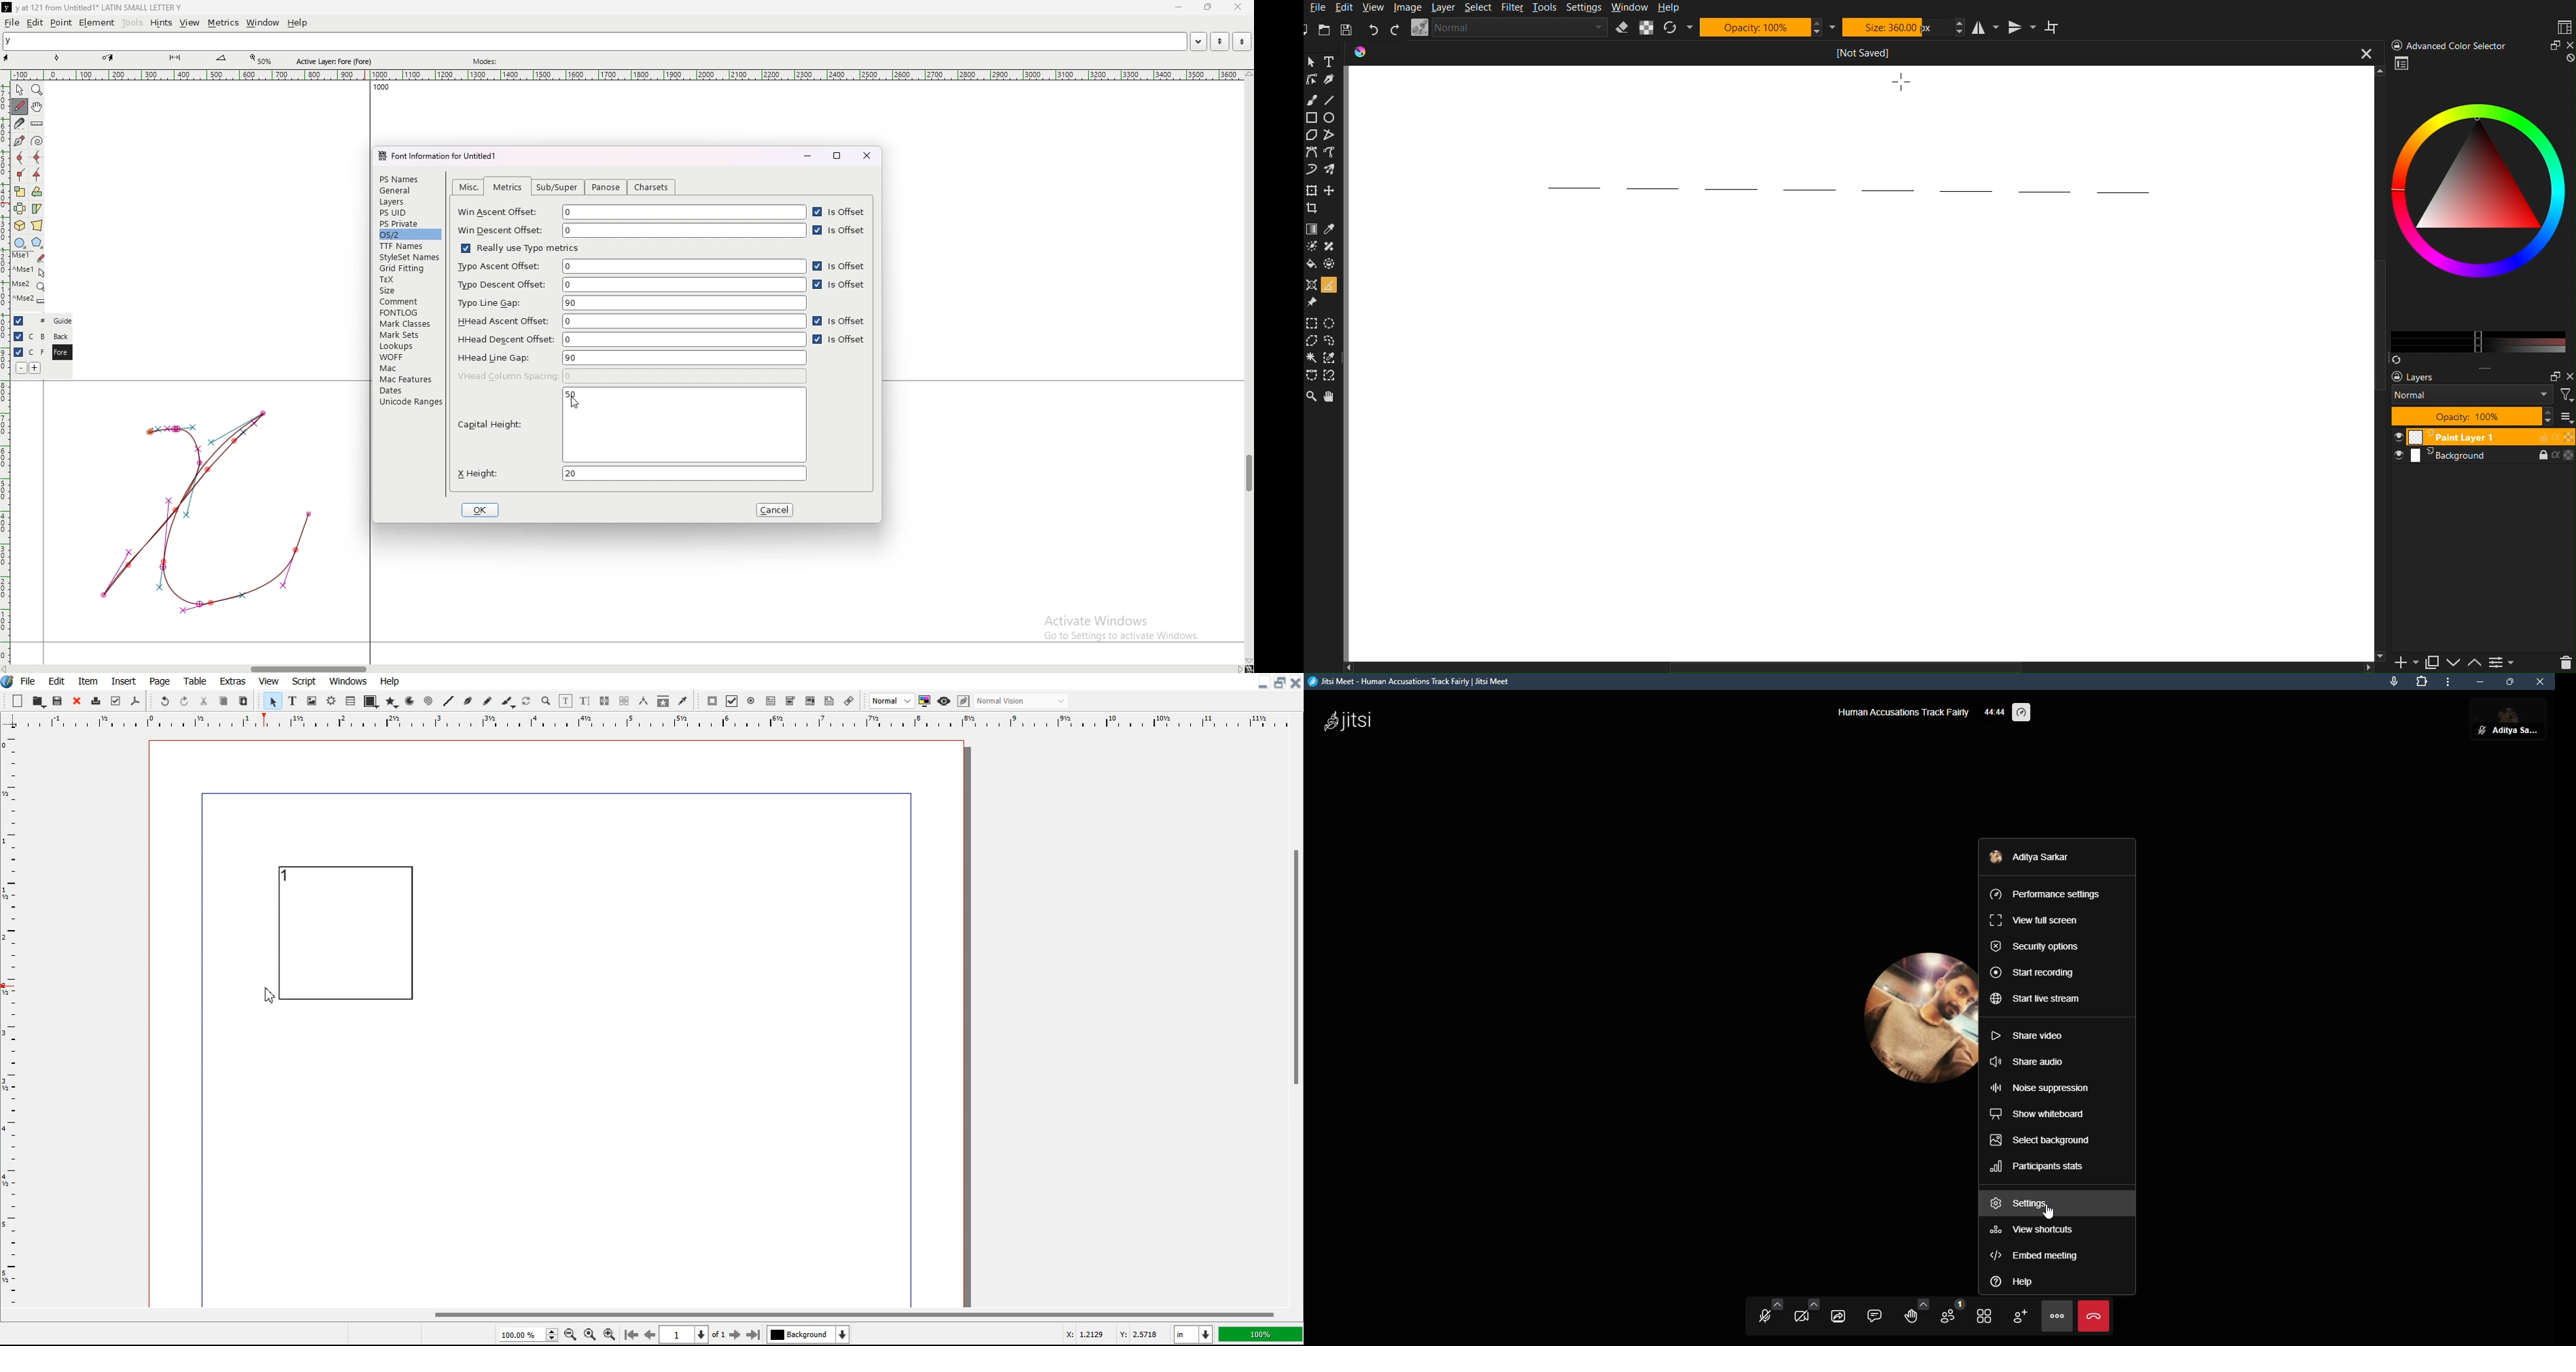 The height and width of the screenshot is (1372, 2576). I want to click on jitsi, so click(1351, 721).